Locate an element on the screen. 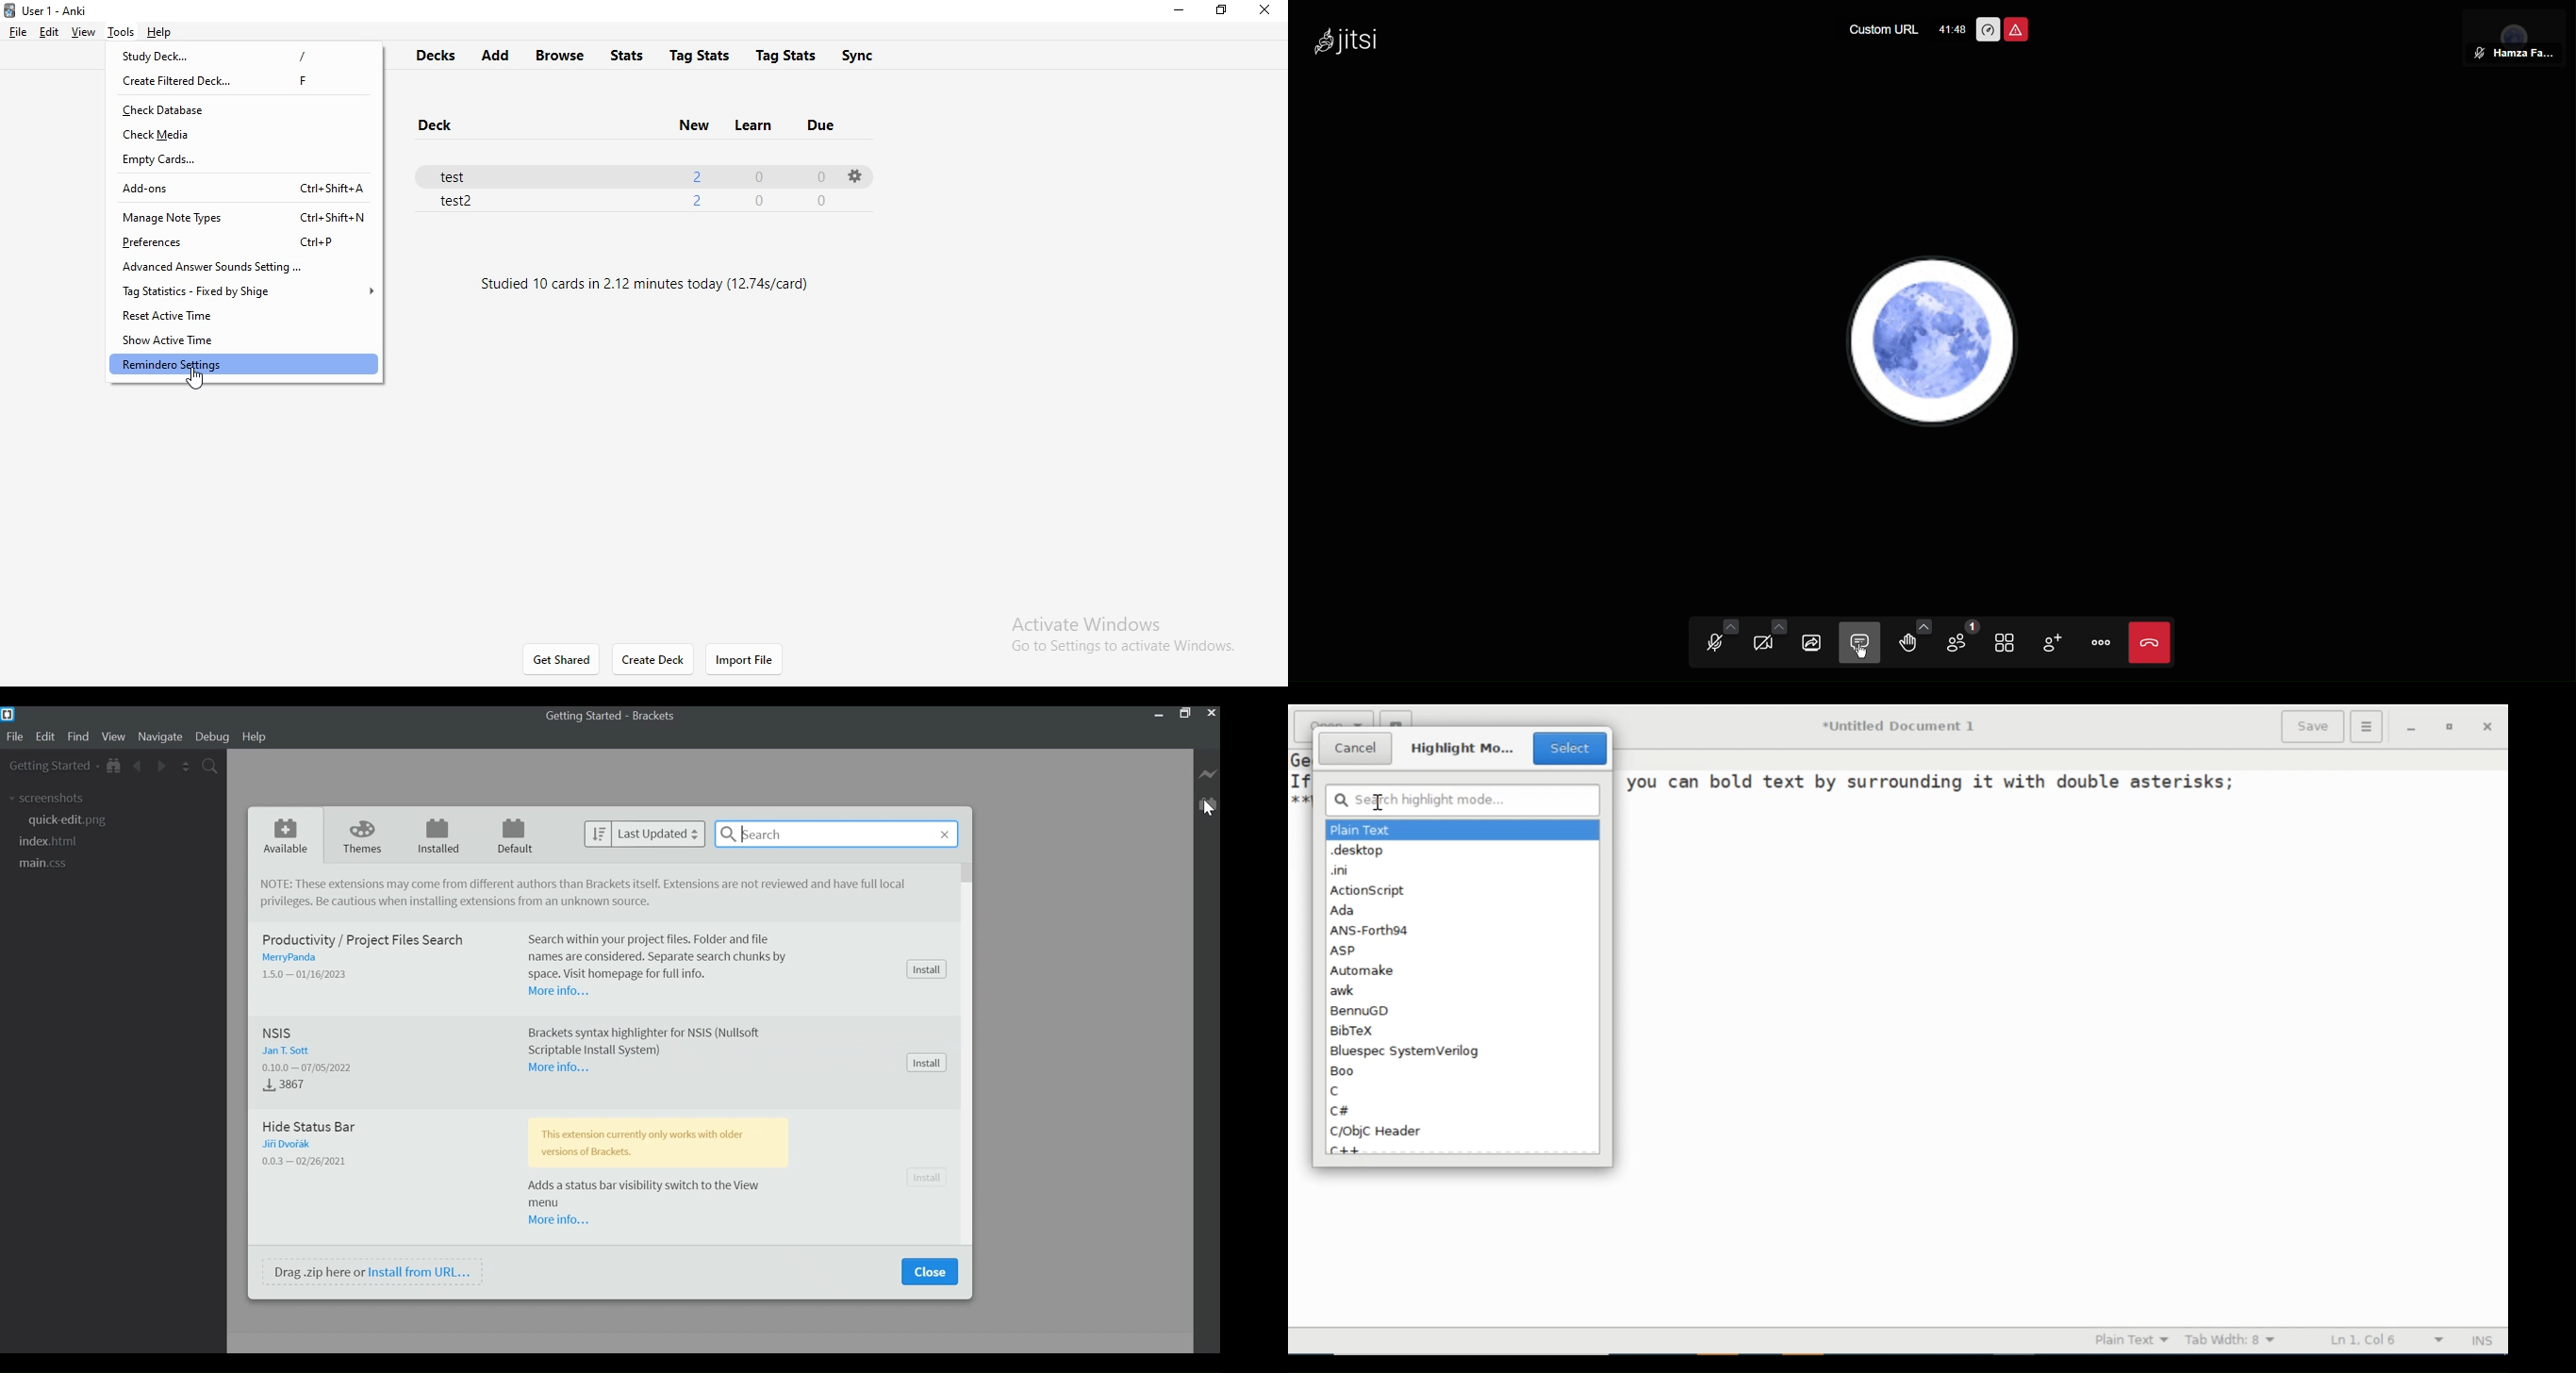  study deck is located at coordinates (226, 58).